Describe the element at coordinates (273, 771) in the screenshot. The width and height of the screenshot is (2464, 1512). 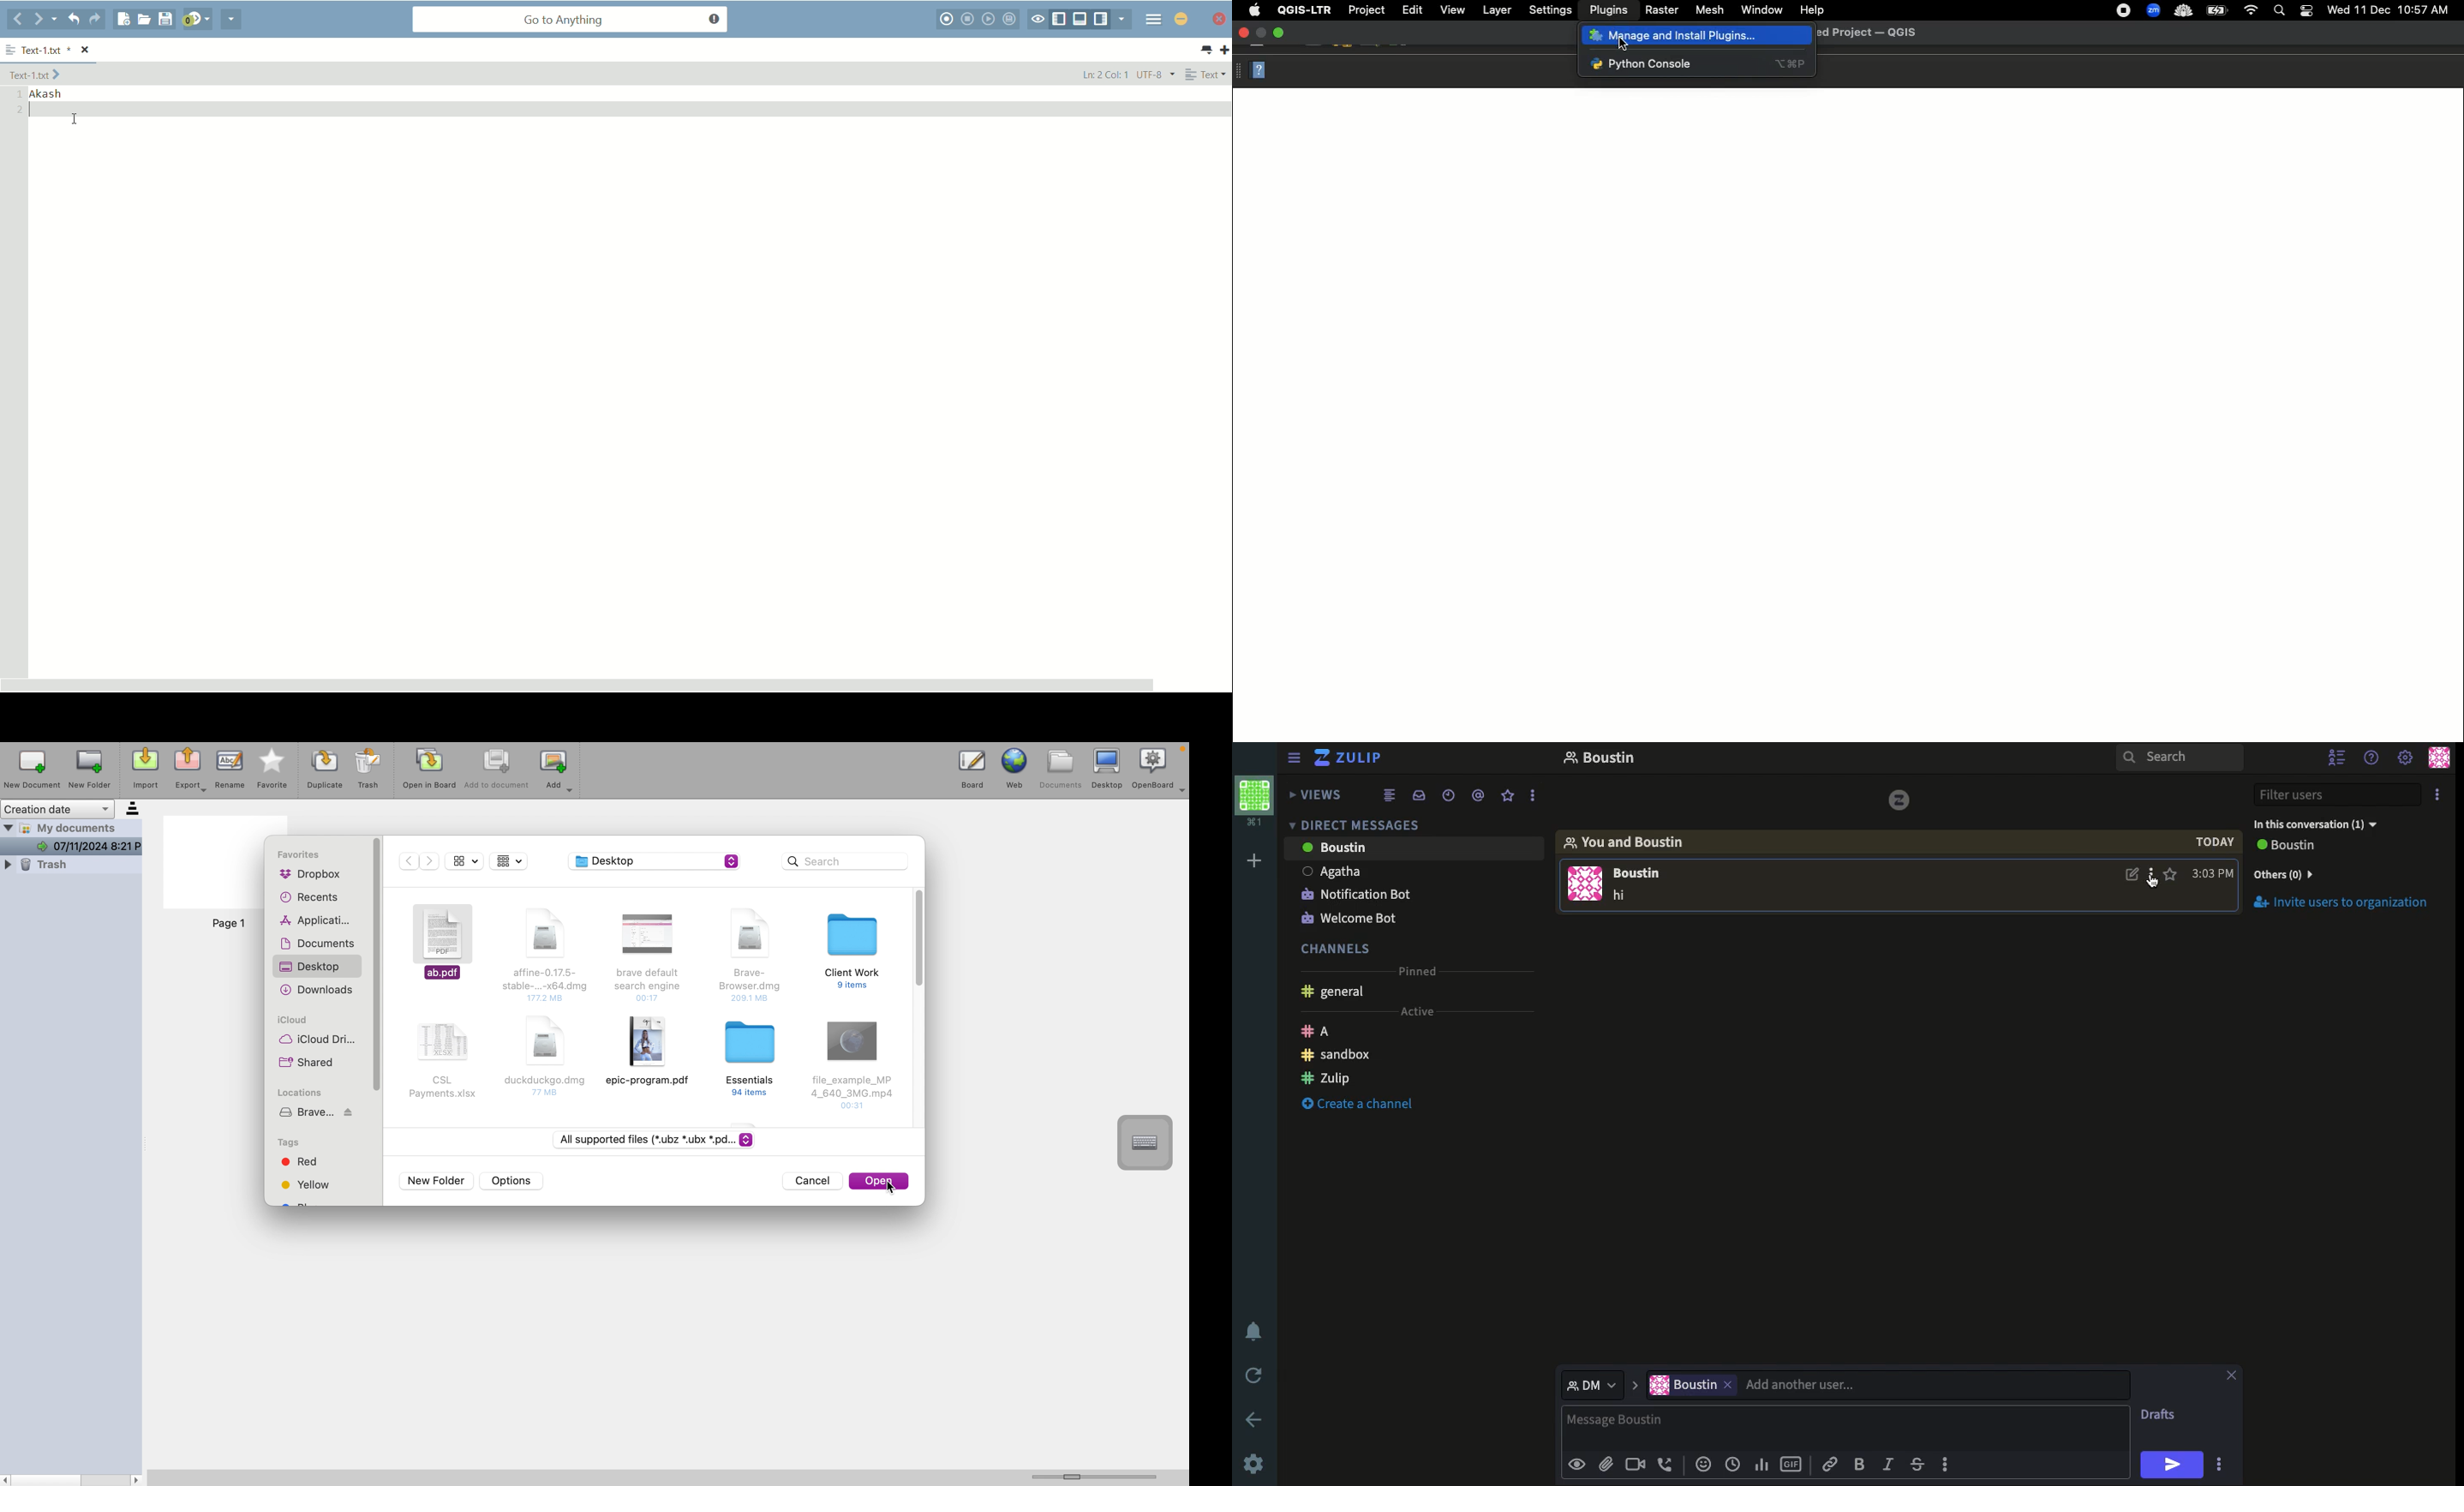
I see `favourite` at that location.